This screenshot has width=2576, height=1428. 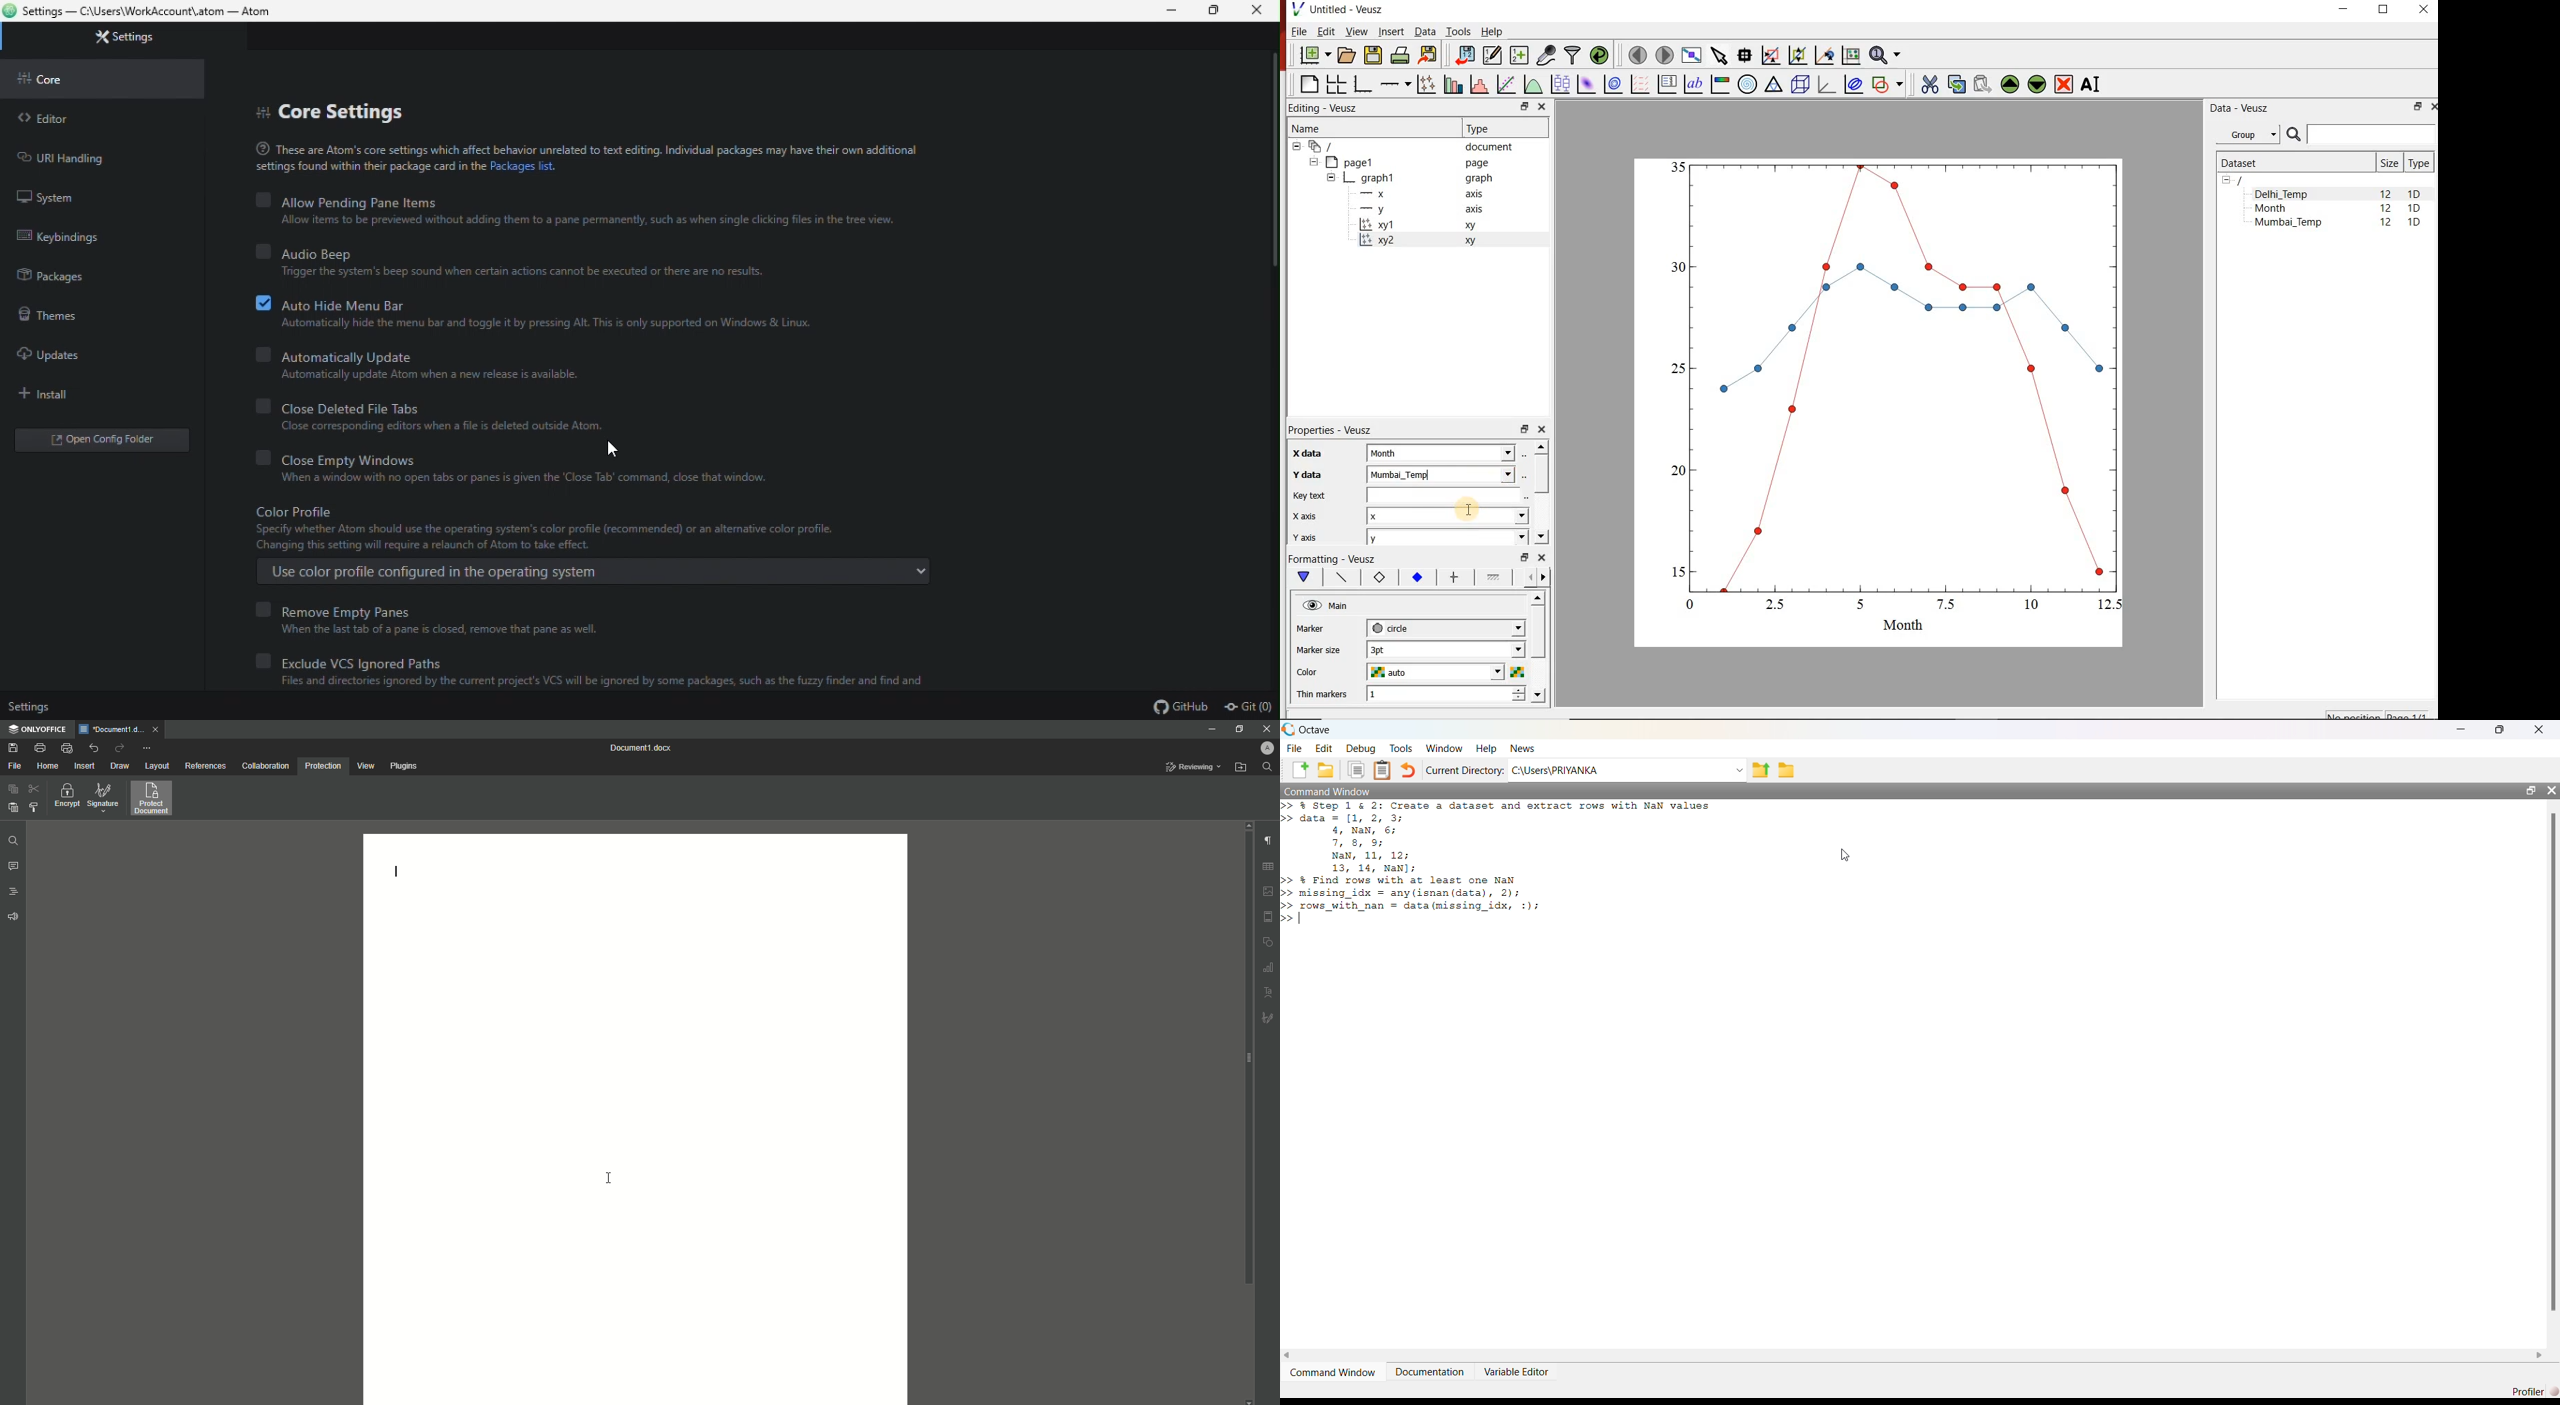 What do you see at coordinates (563, 353) in the screenshot?
I see `Automatically update` at bounding box center [563, 353].